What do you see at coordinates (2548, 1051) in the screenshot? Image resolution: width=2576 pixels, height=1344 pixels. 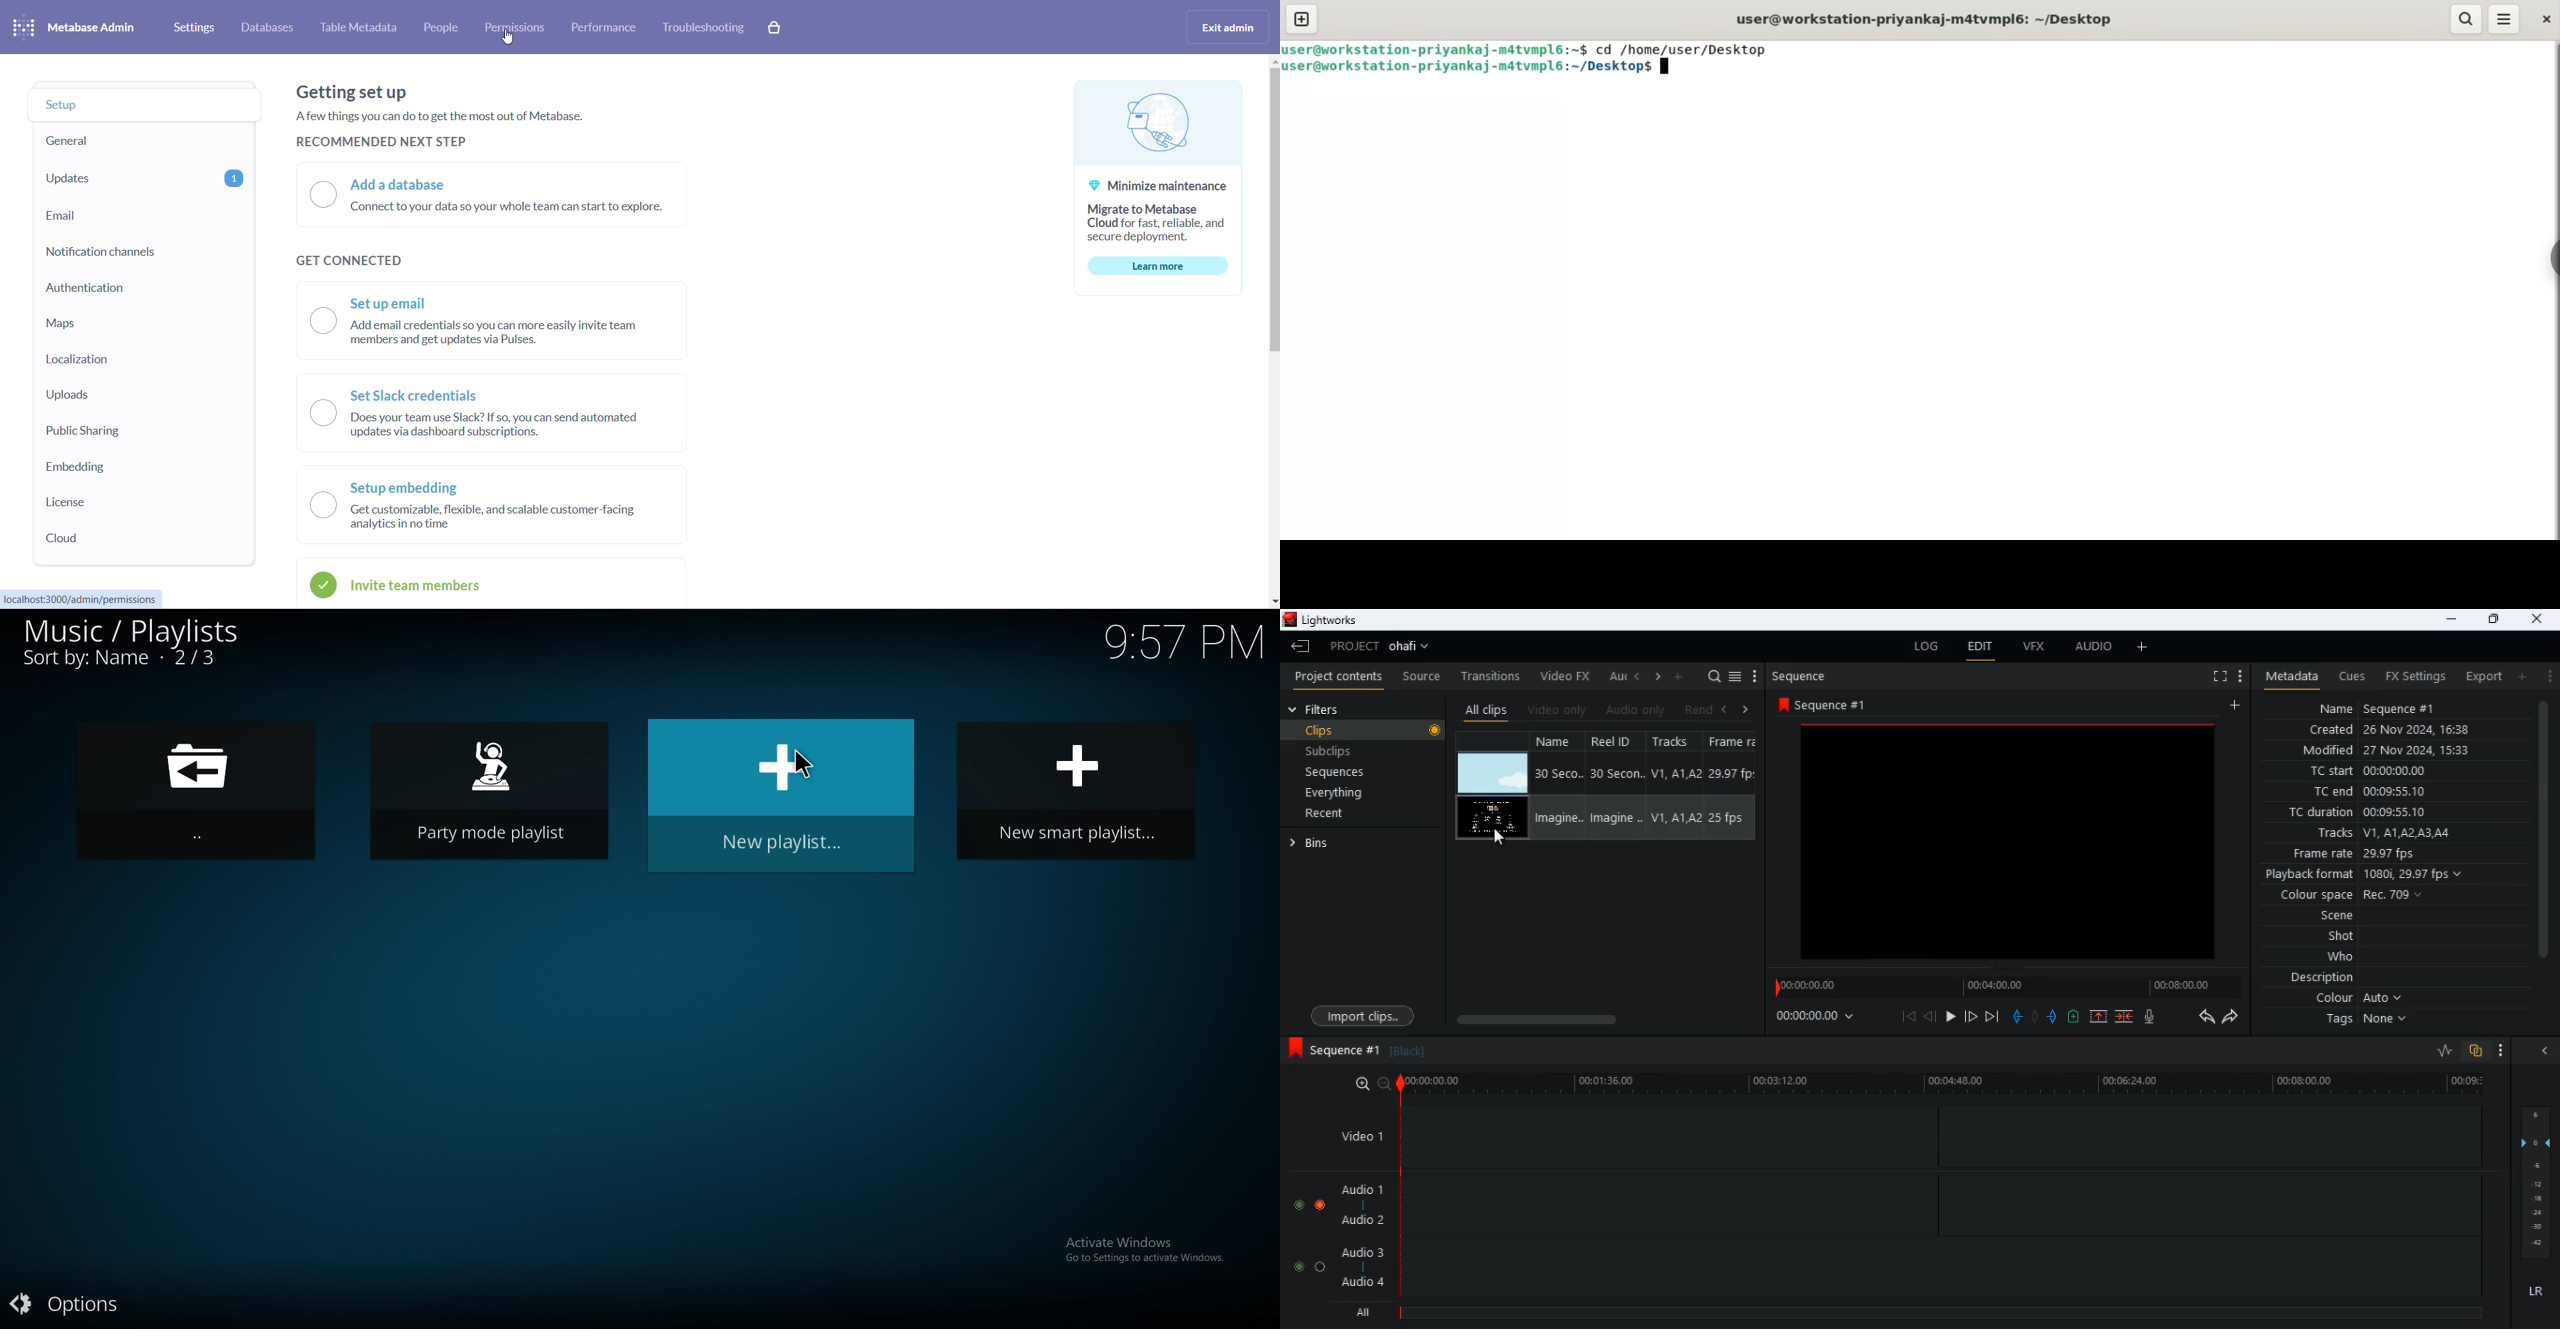 I see `close` at bounding box center [2548, 1051].